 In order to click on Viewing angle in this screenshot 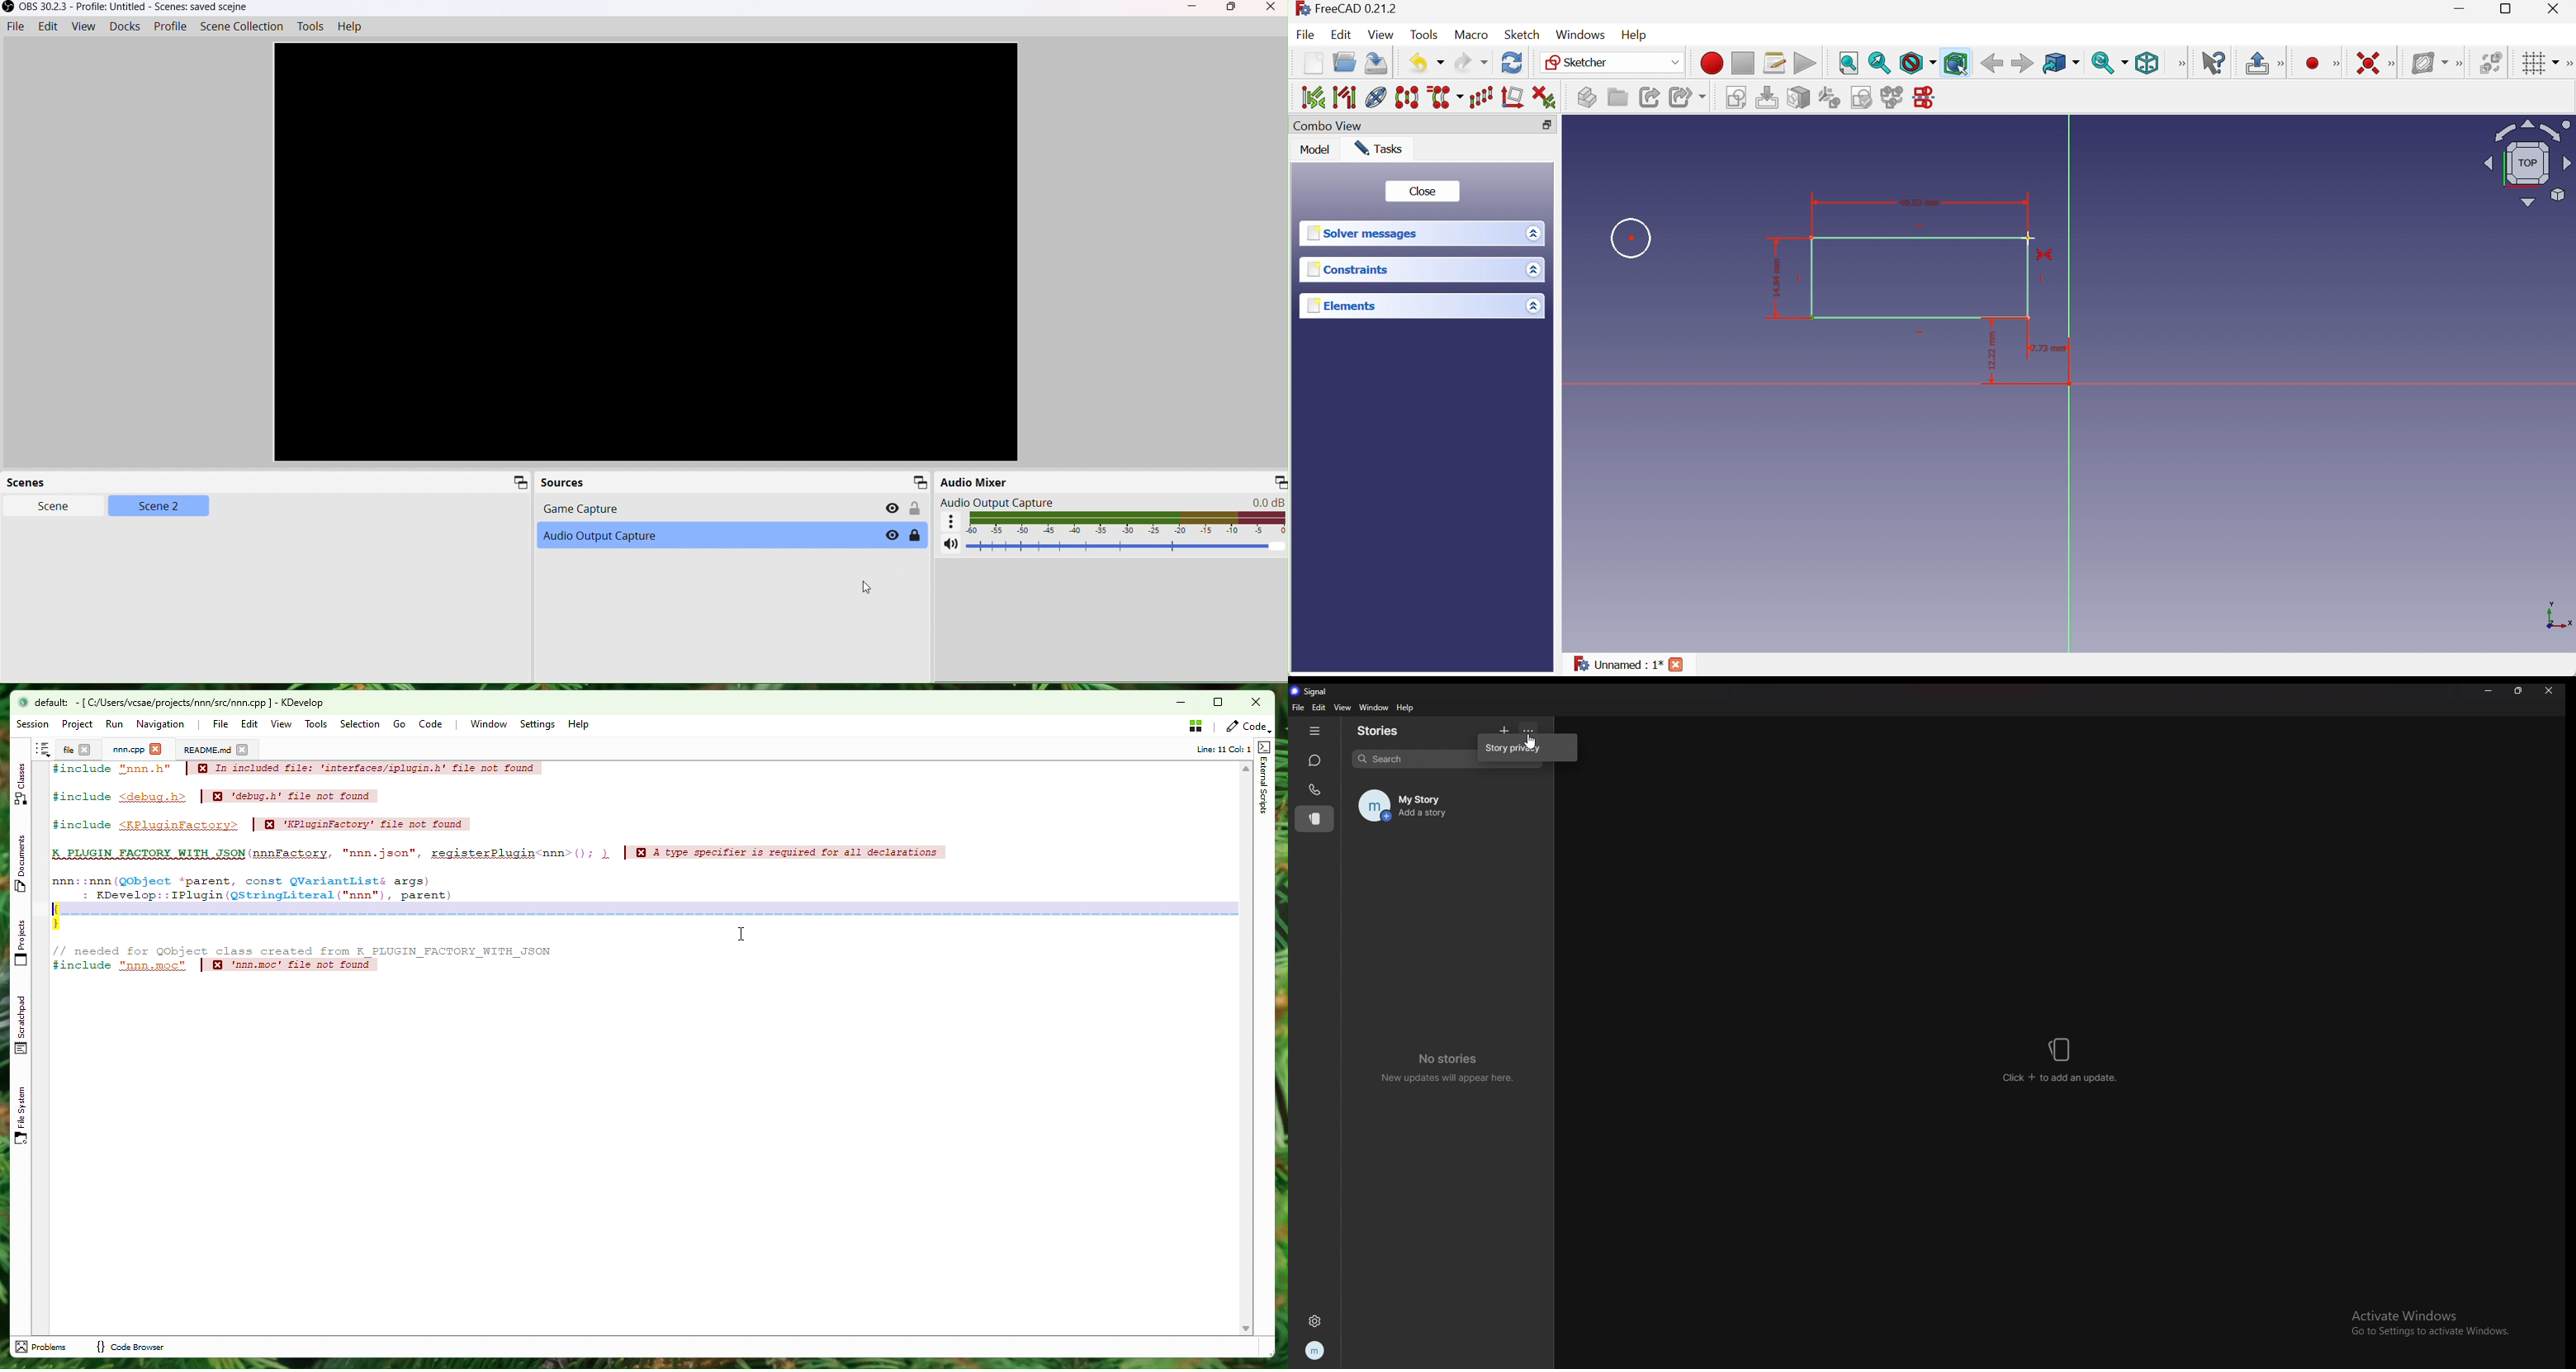, I will do `click(2527, 165)`.